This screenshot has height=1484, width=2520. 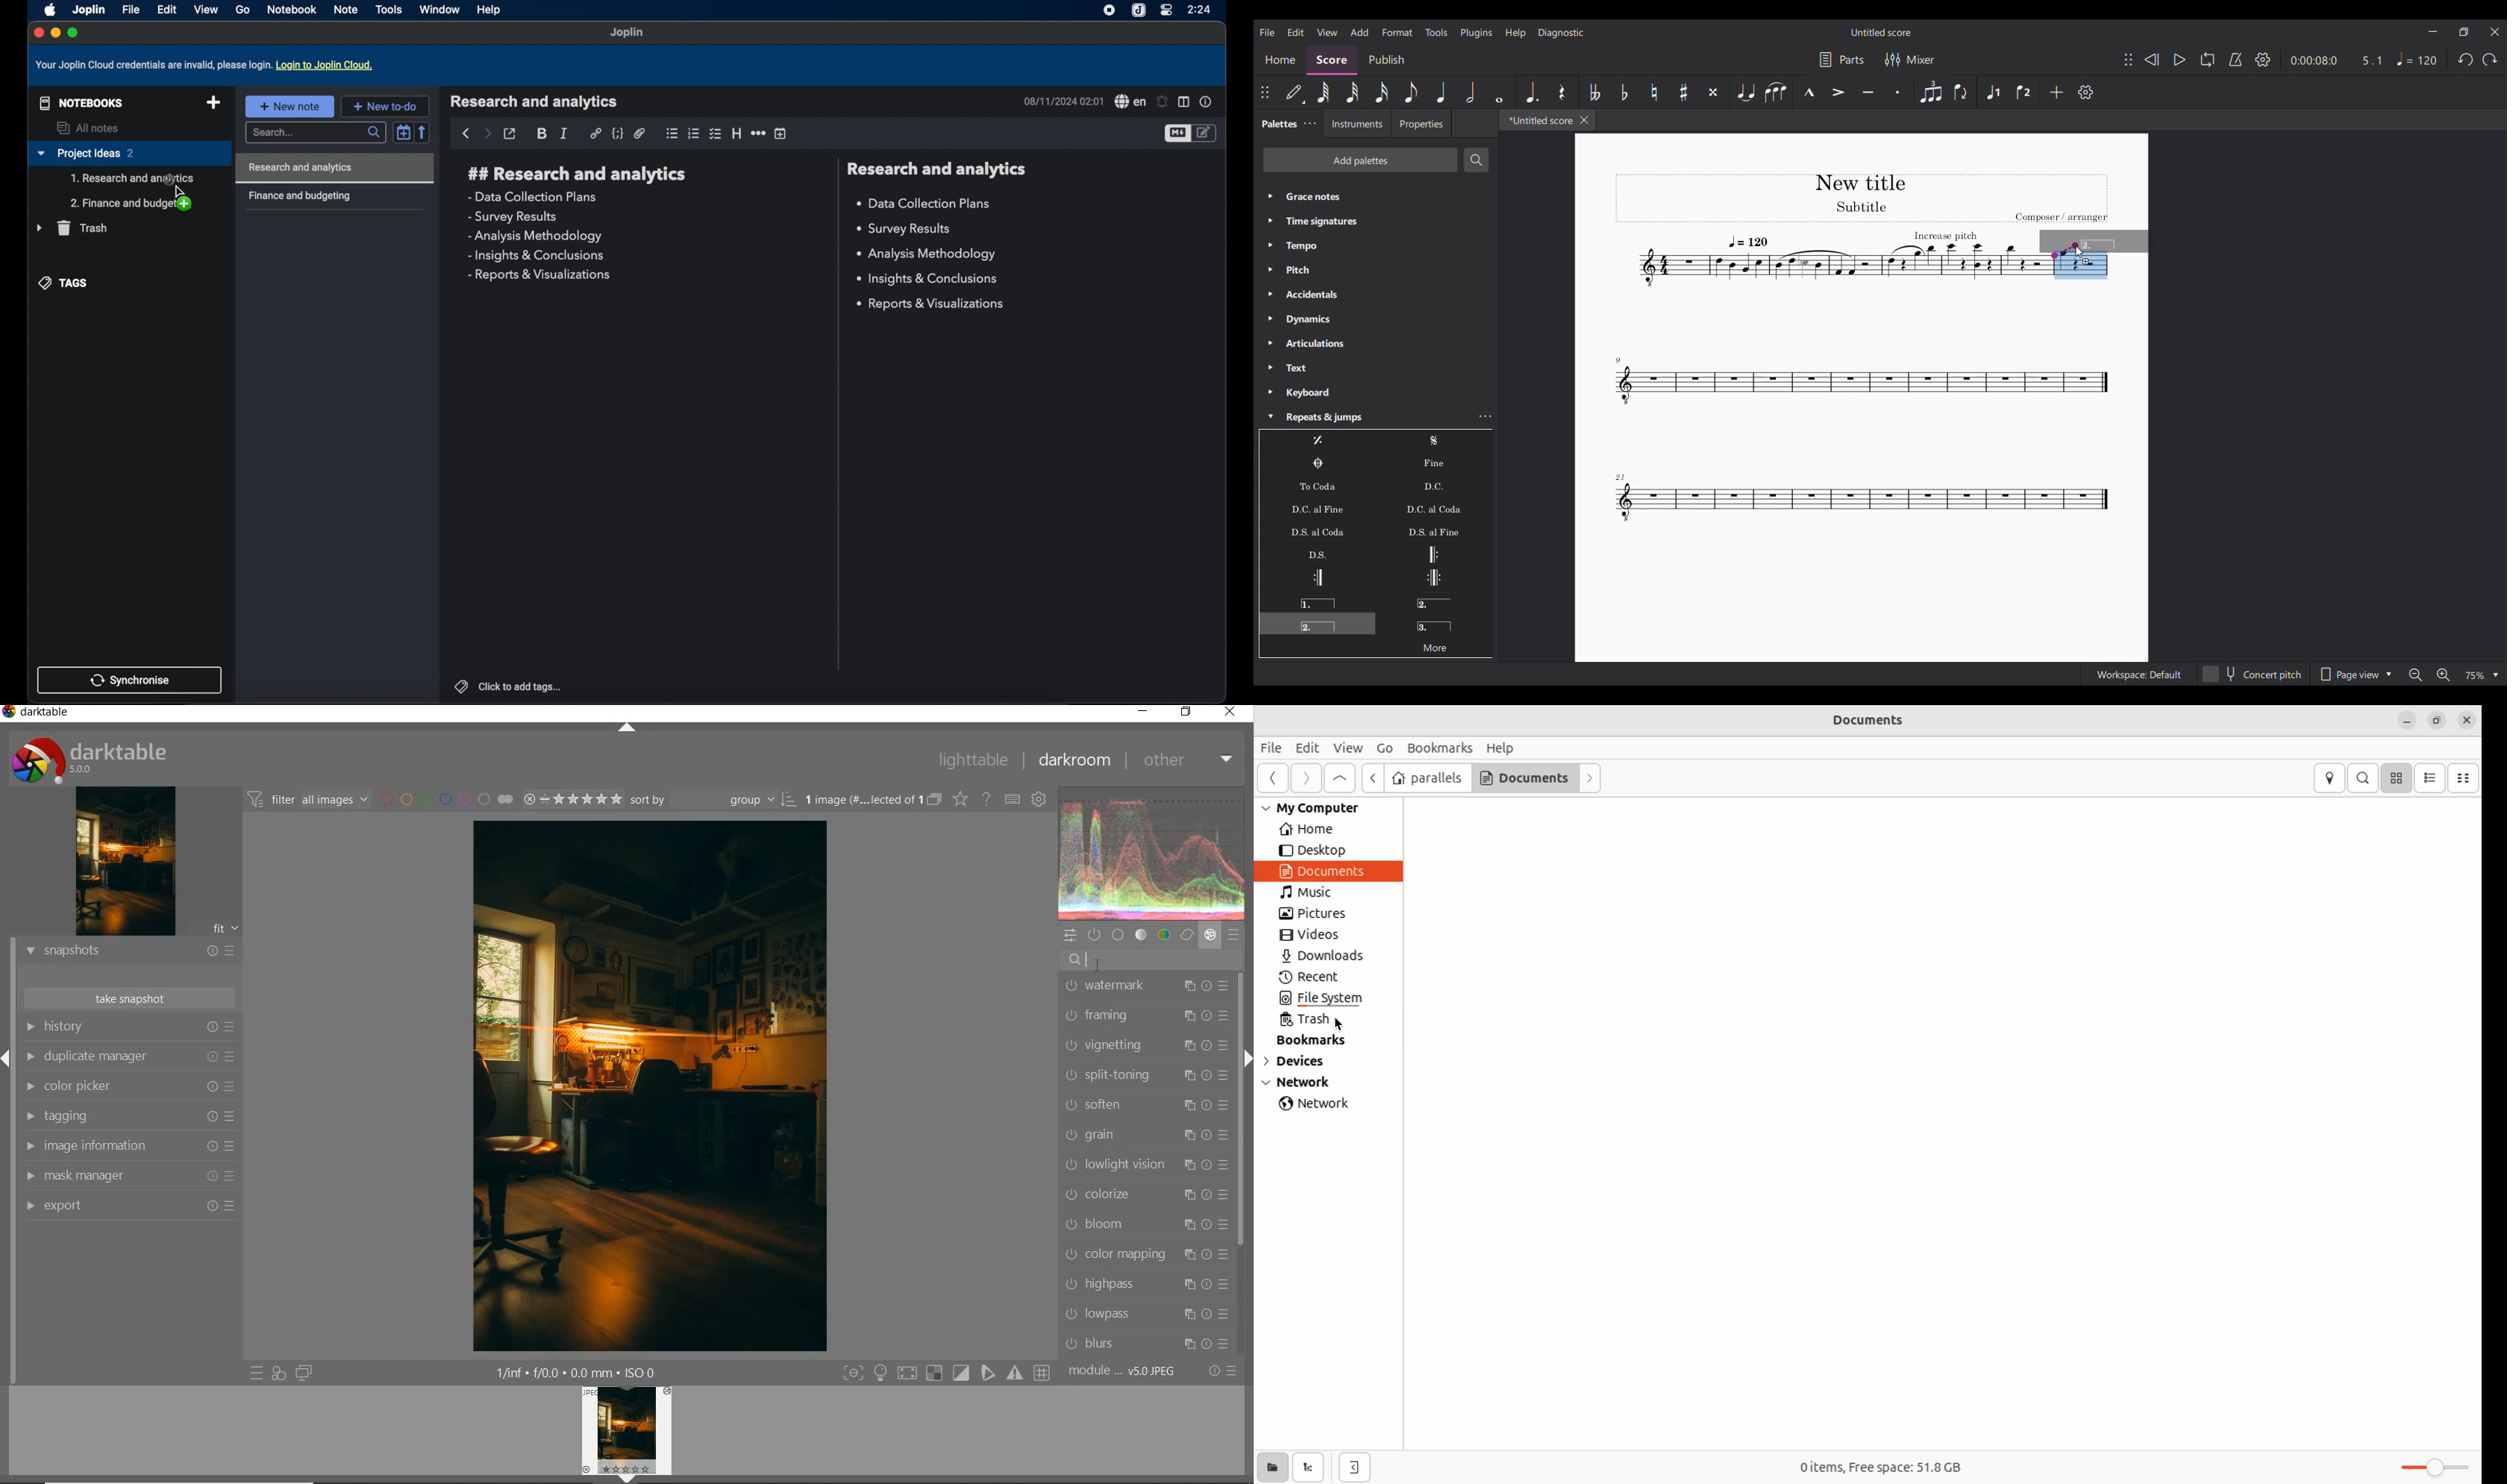 I want to click on Add palettes, so click(x=1360, y=160).